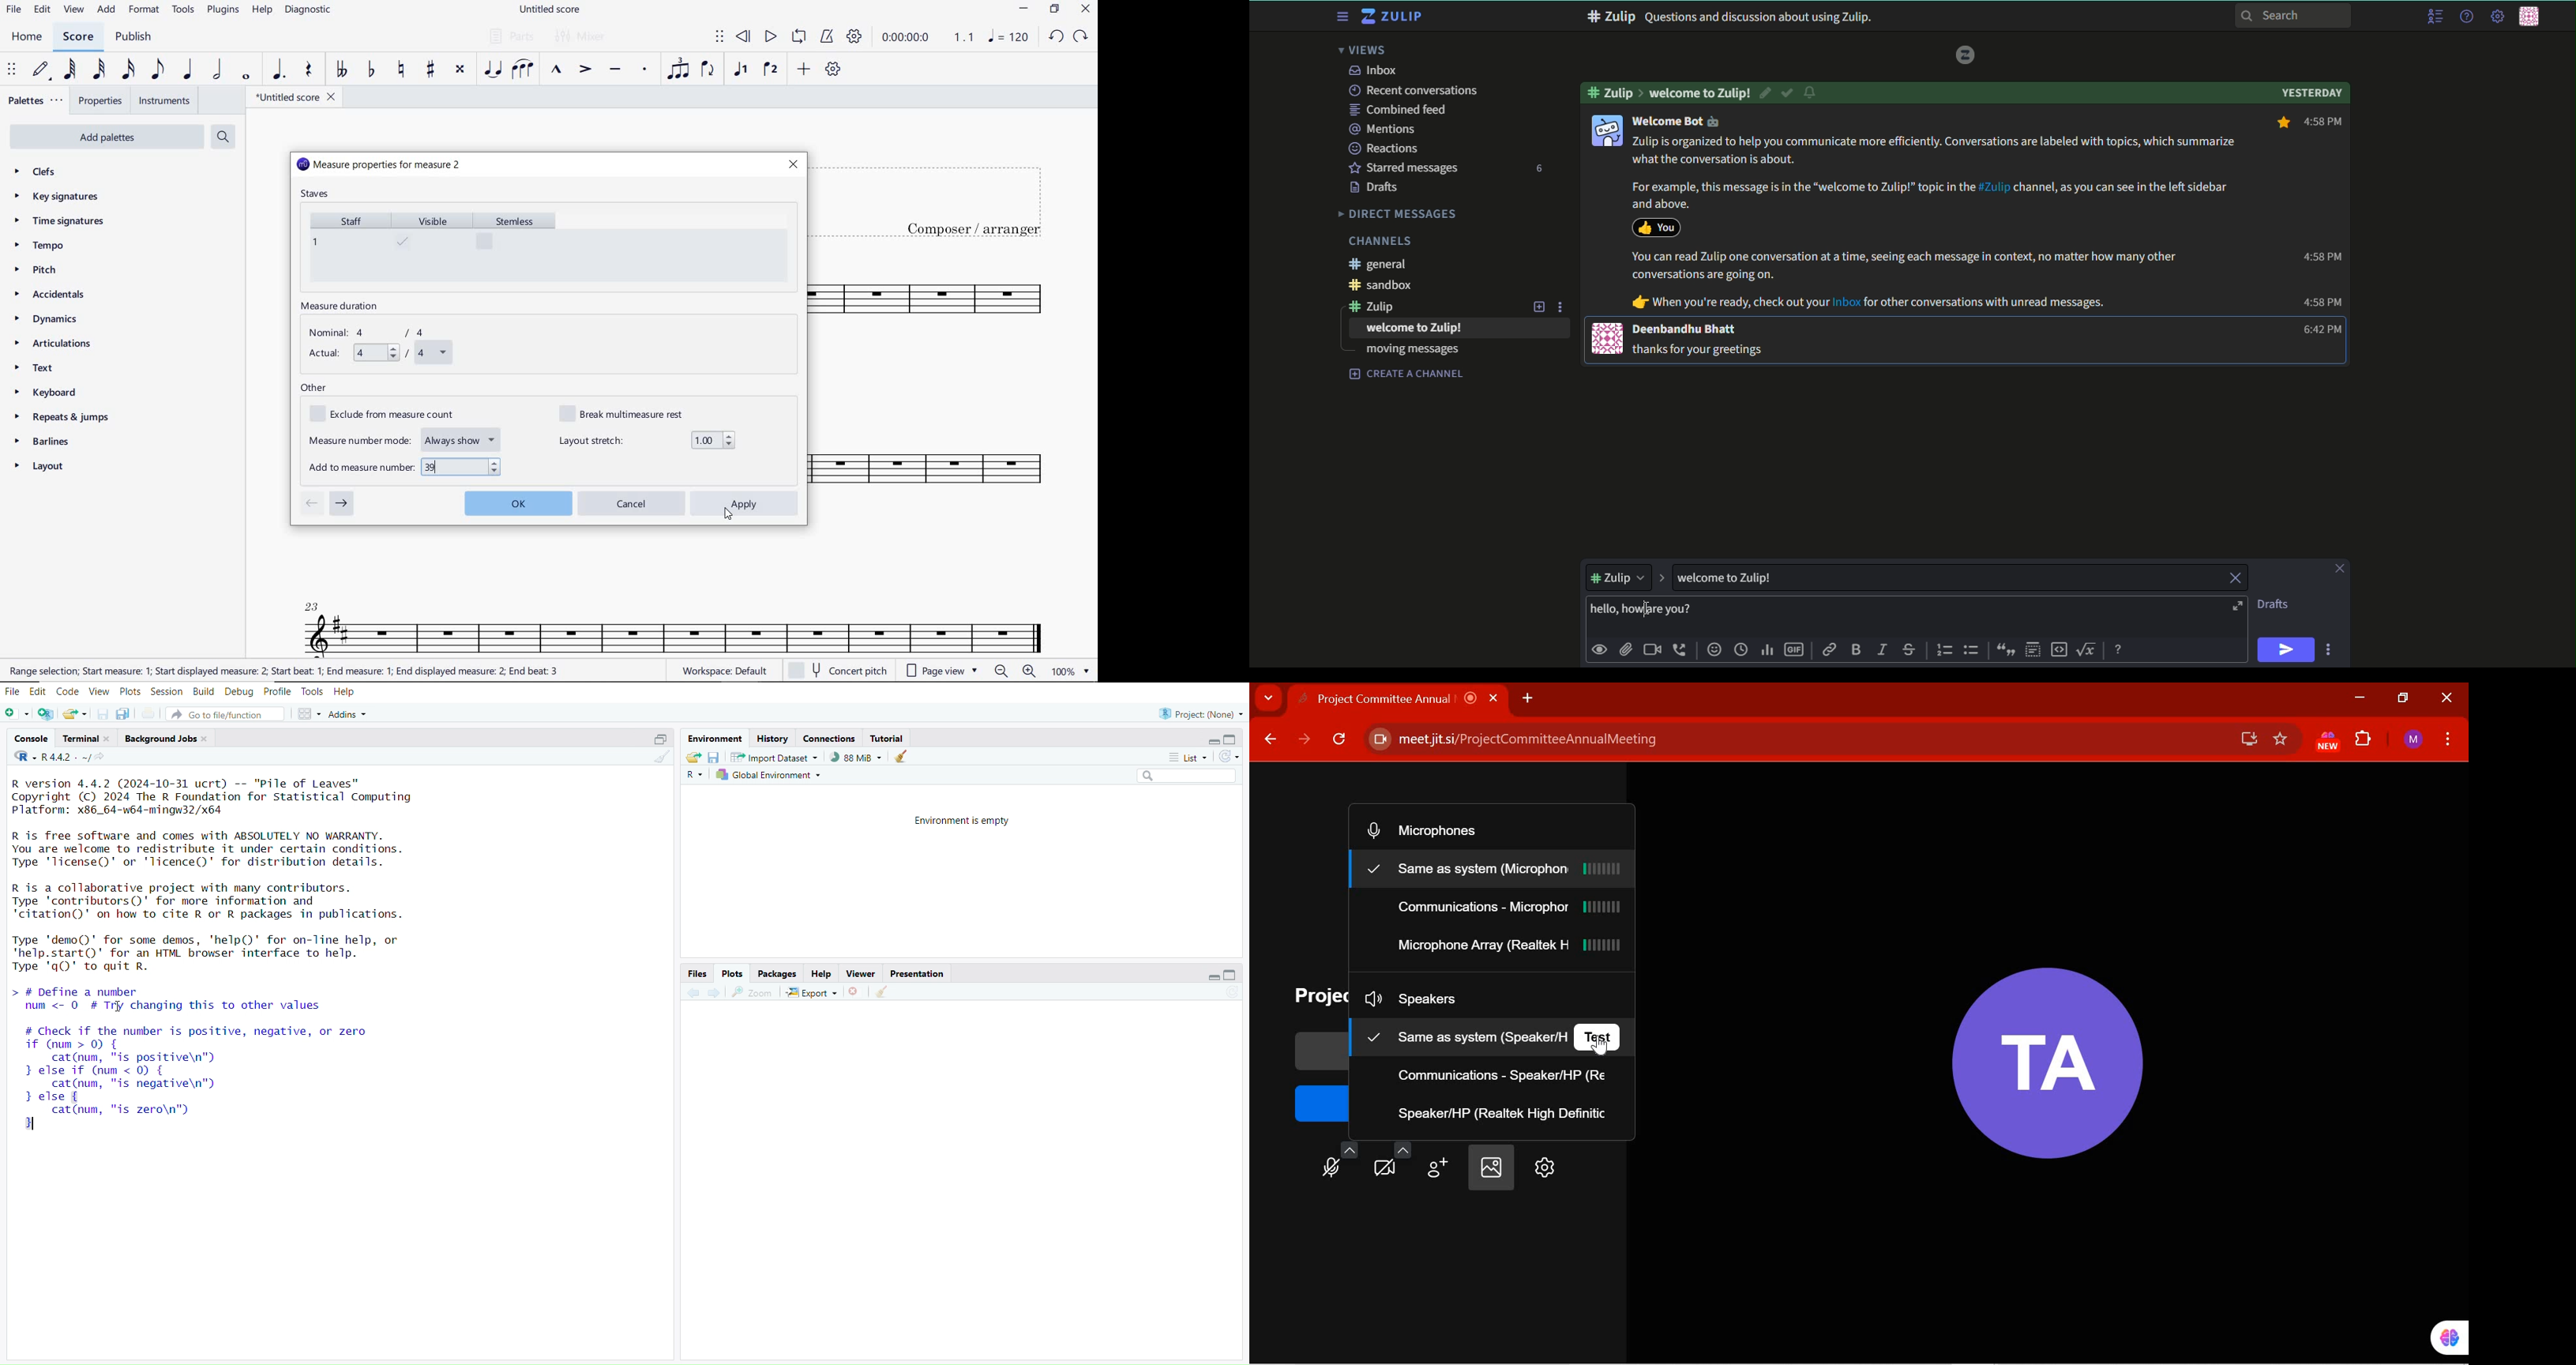 The width and height of the screenshot is (2576, 1372). What do you see at coordinates (130, 692) in the screenshot?
I see `plots` at bounding box center [130, 692].